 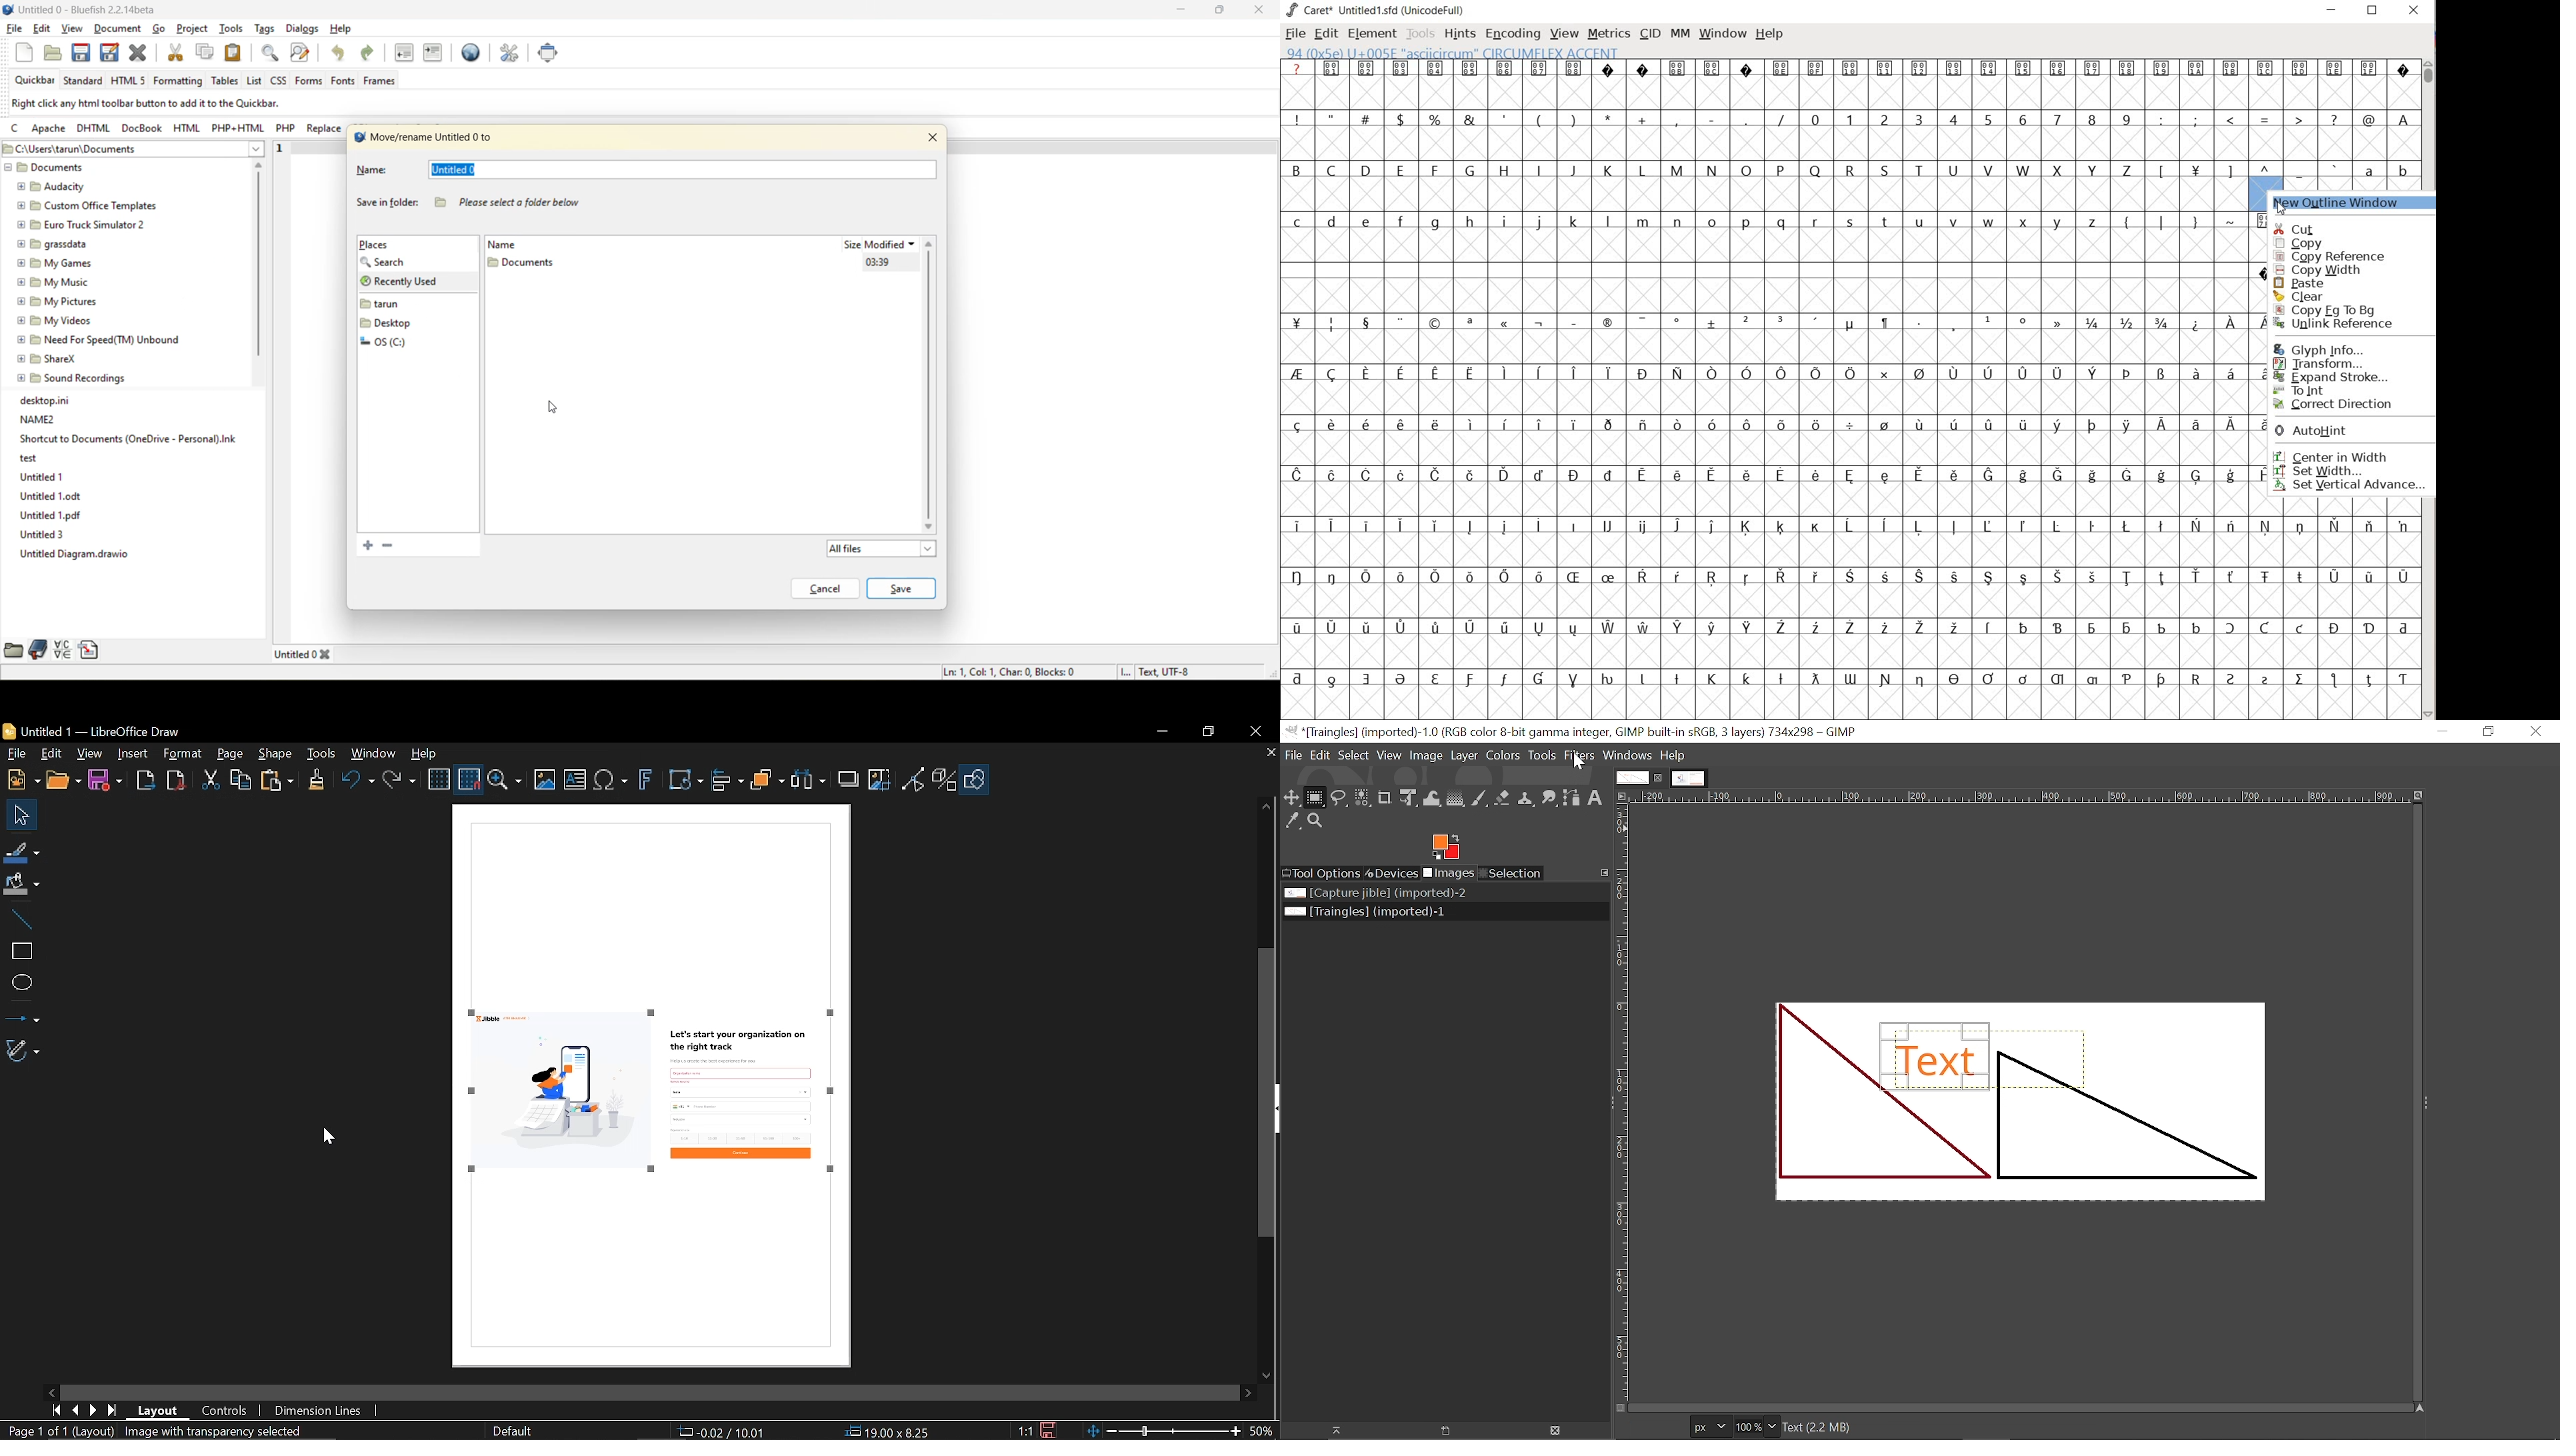 What do you see at coordinates (259, 148) in the screenshot?
I see `show more` at bounding box center [259, 148].